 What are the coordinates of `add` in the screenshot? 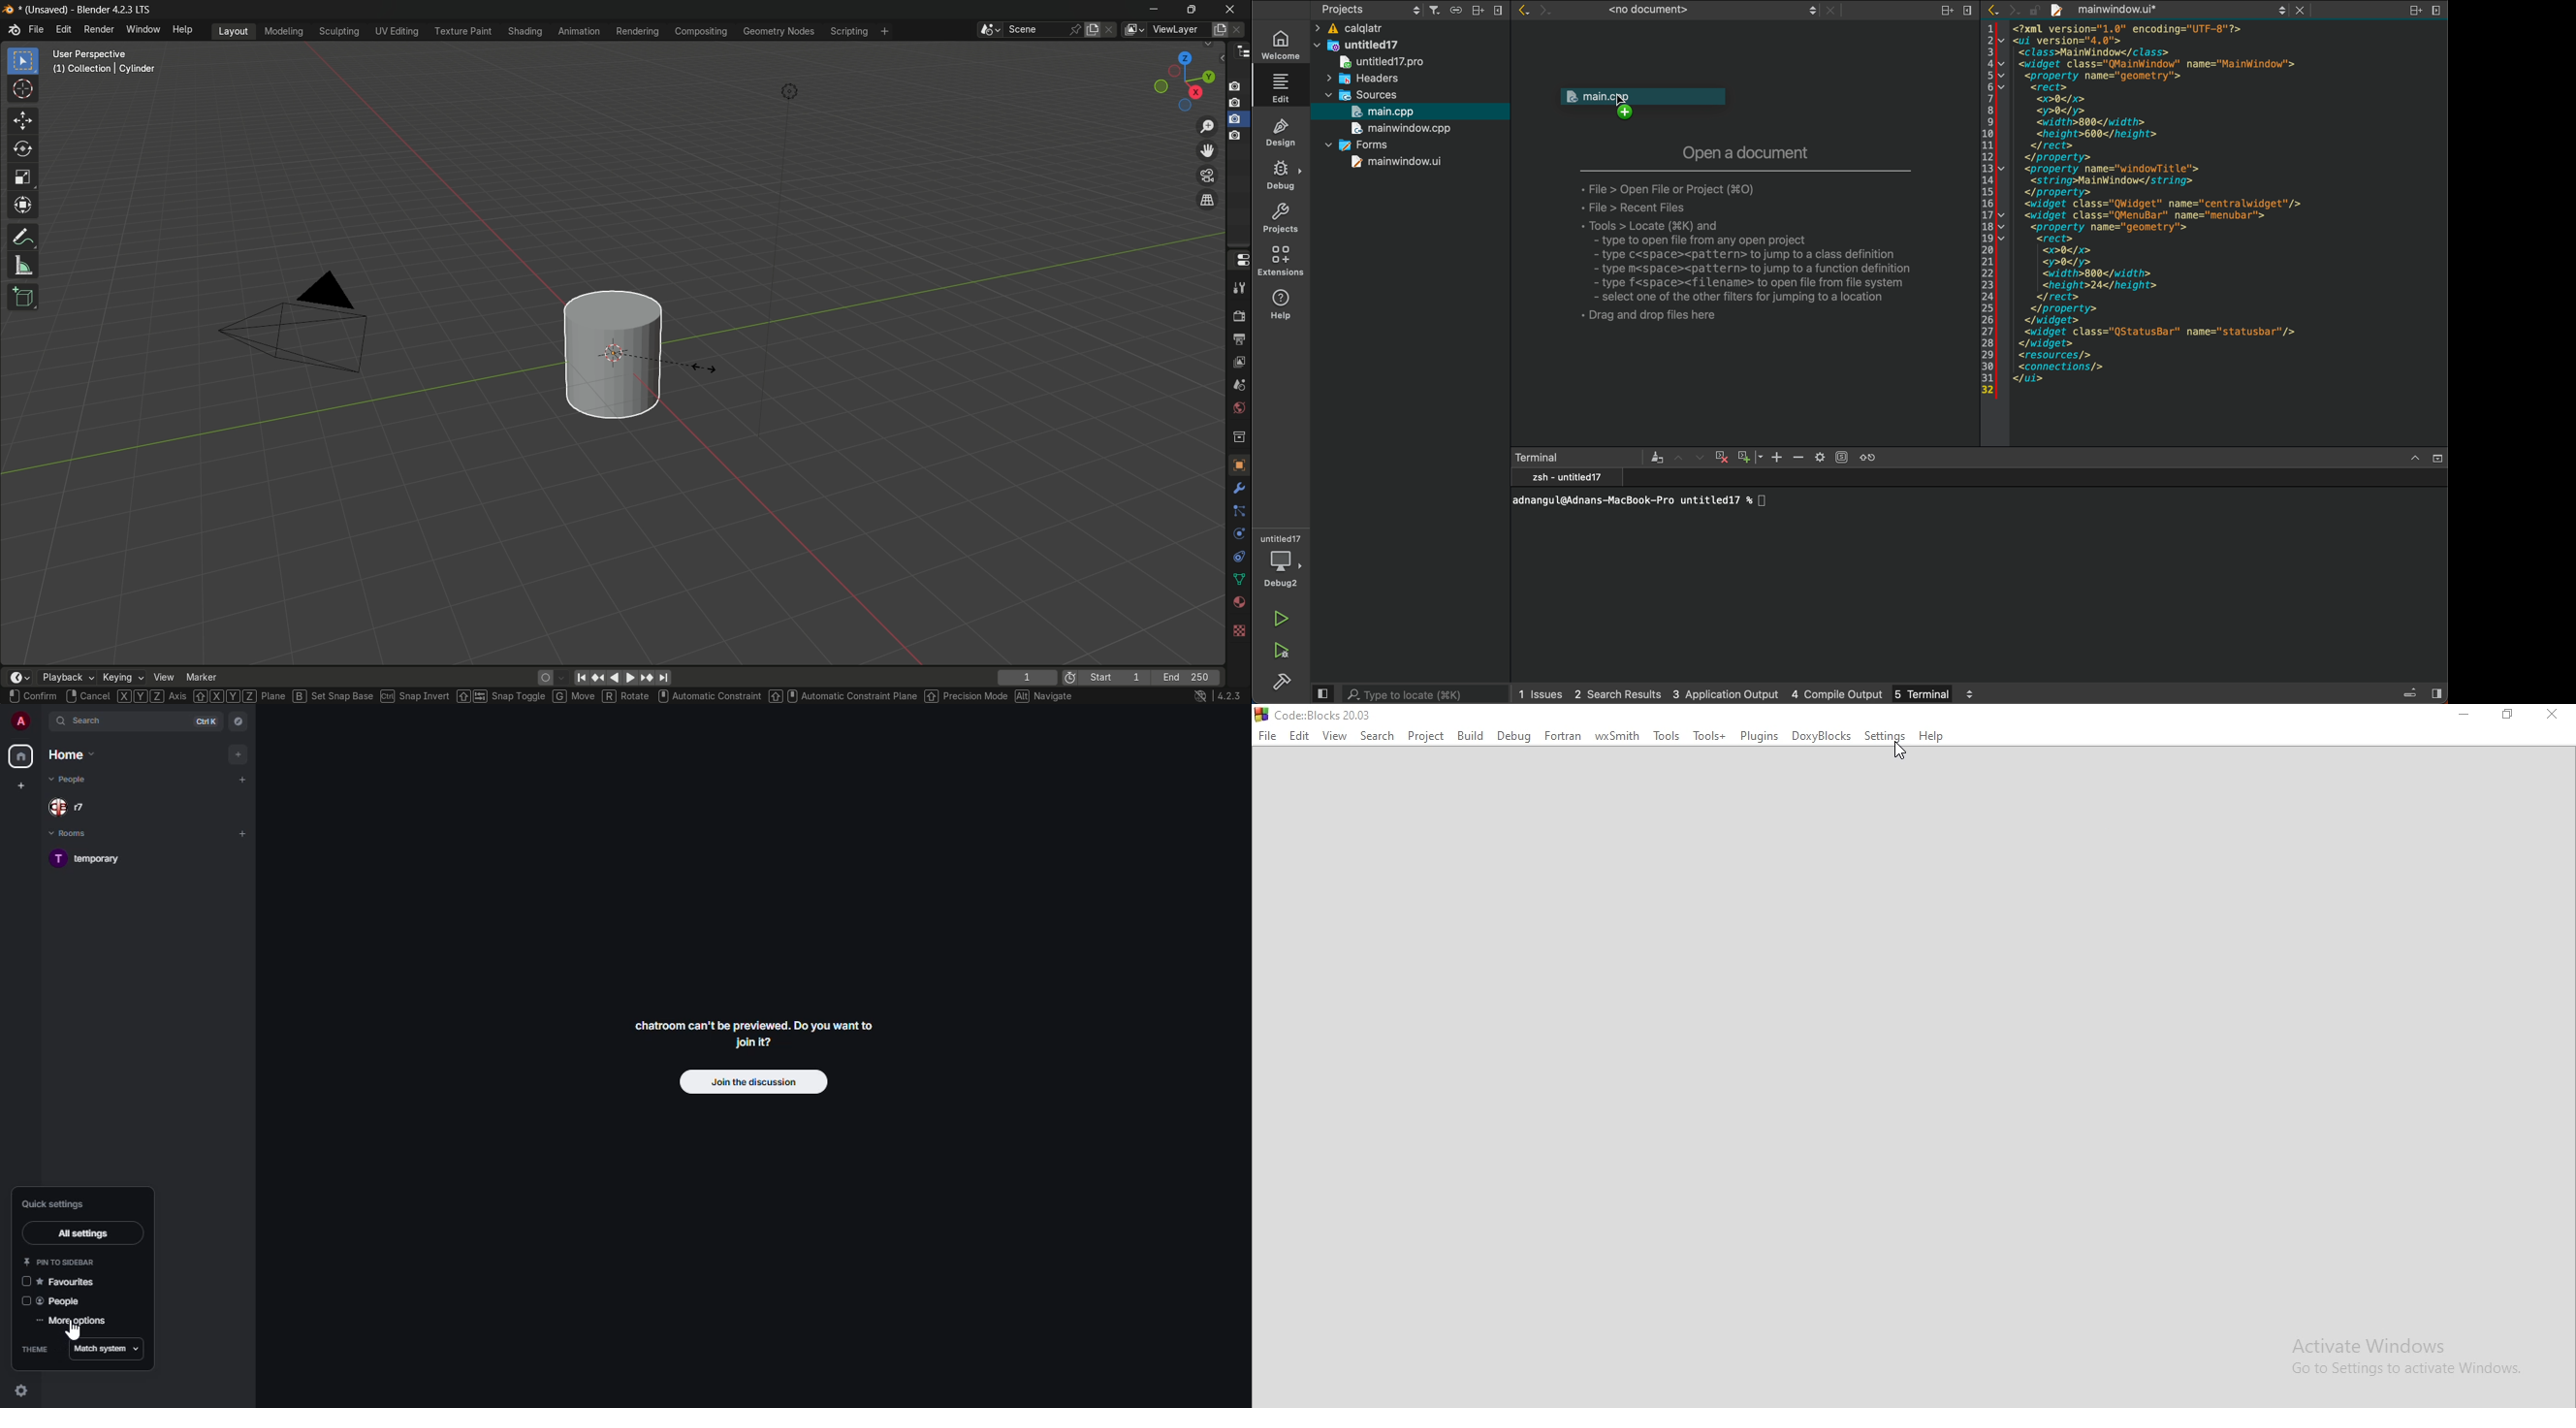 It's located at (240, 753).